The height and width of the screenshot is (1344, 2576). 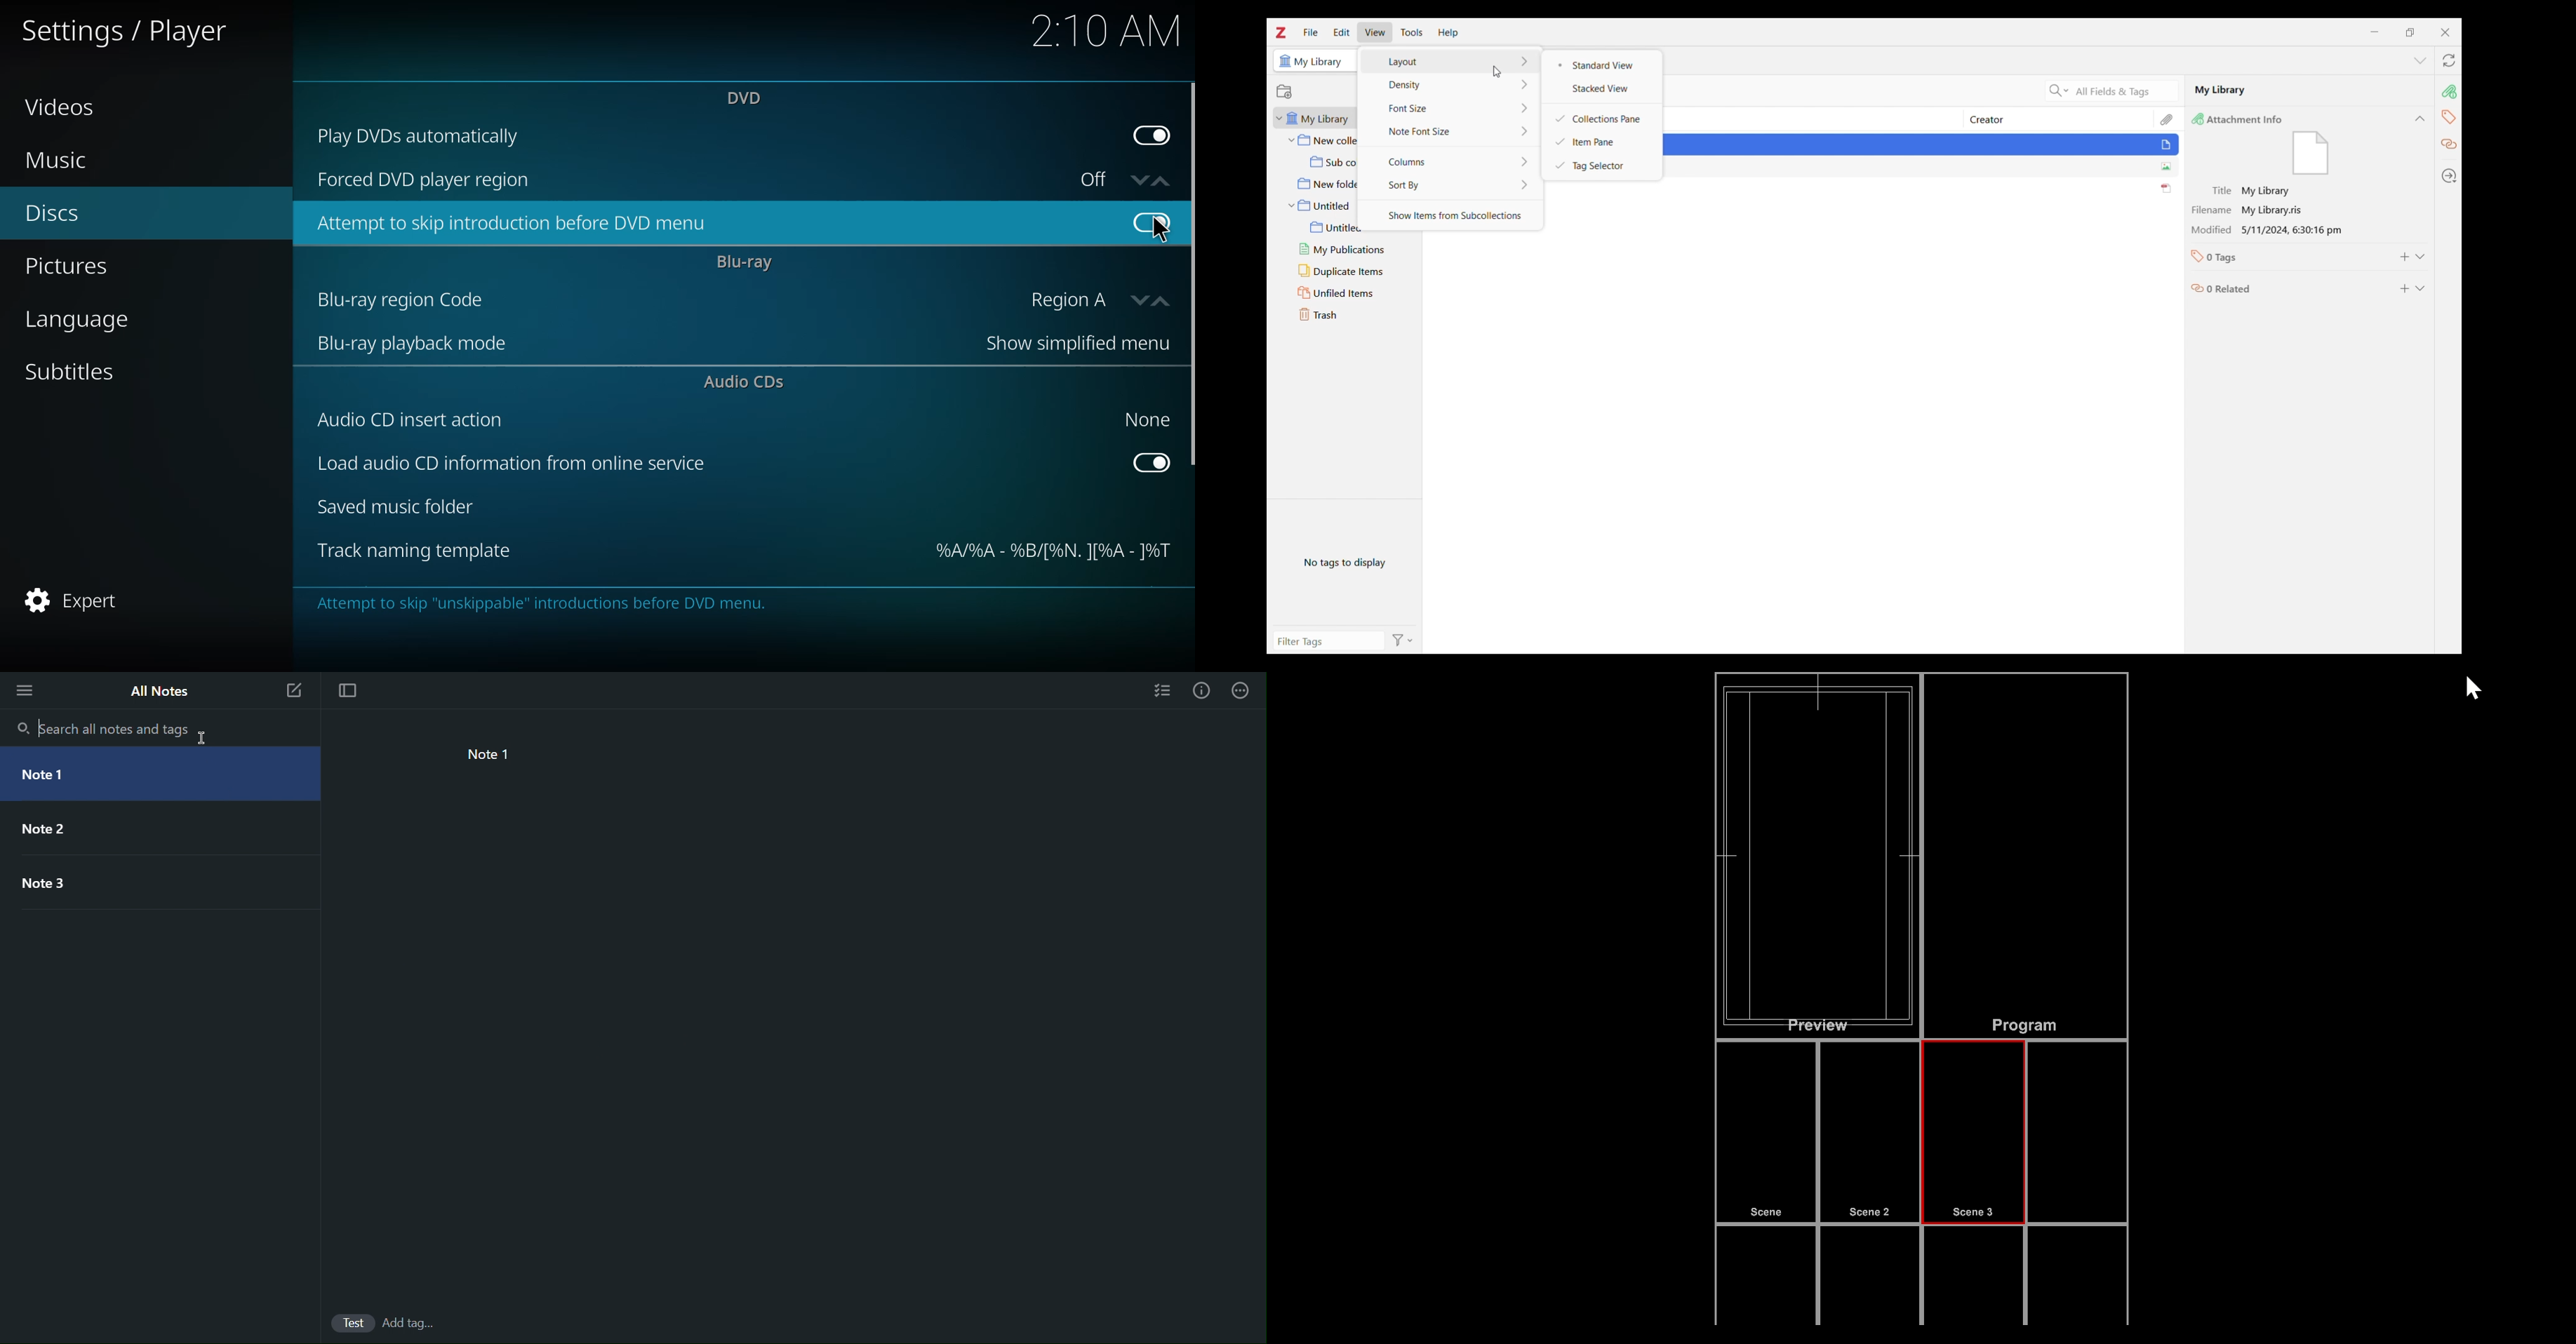 I want to click on Active Scene with red outline, so click(x=1975, y=1132).